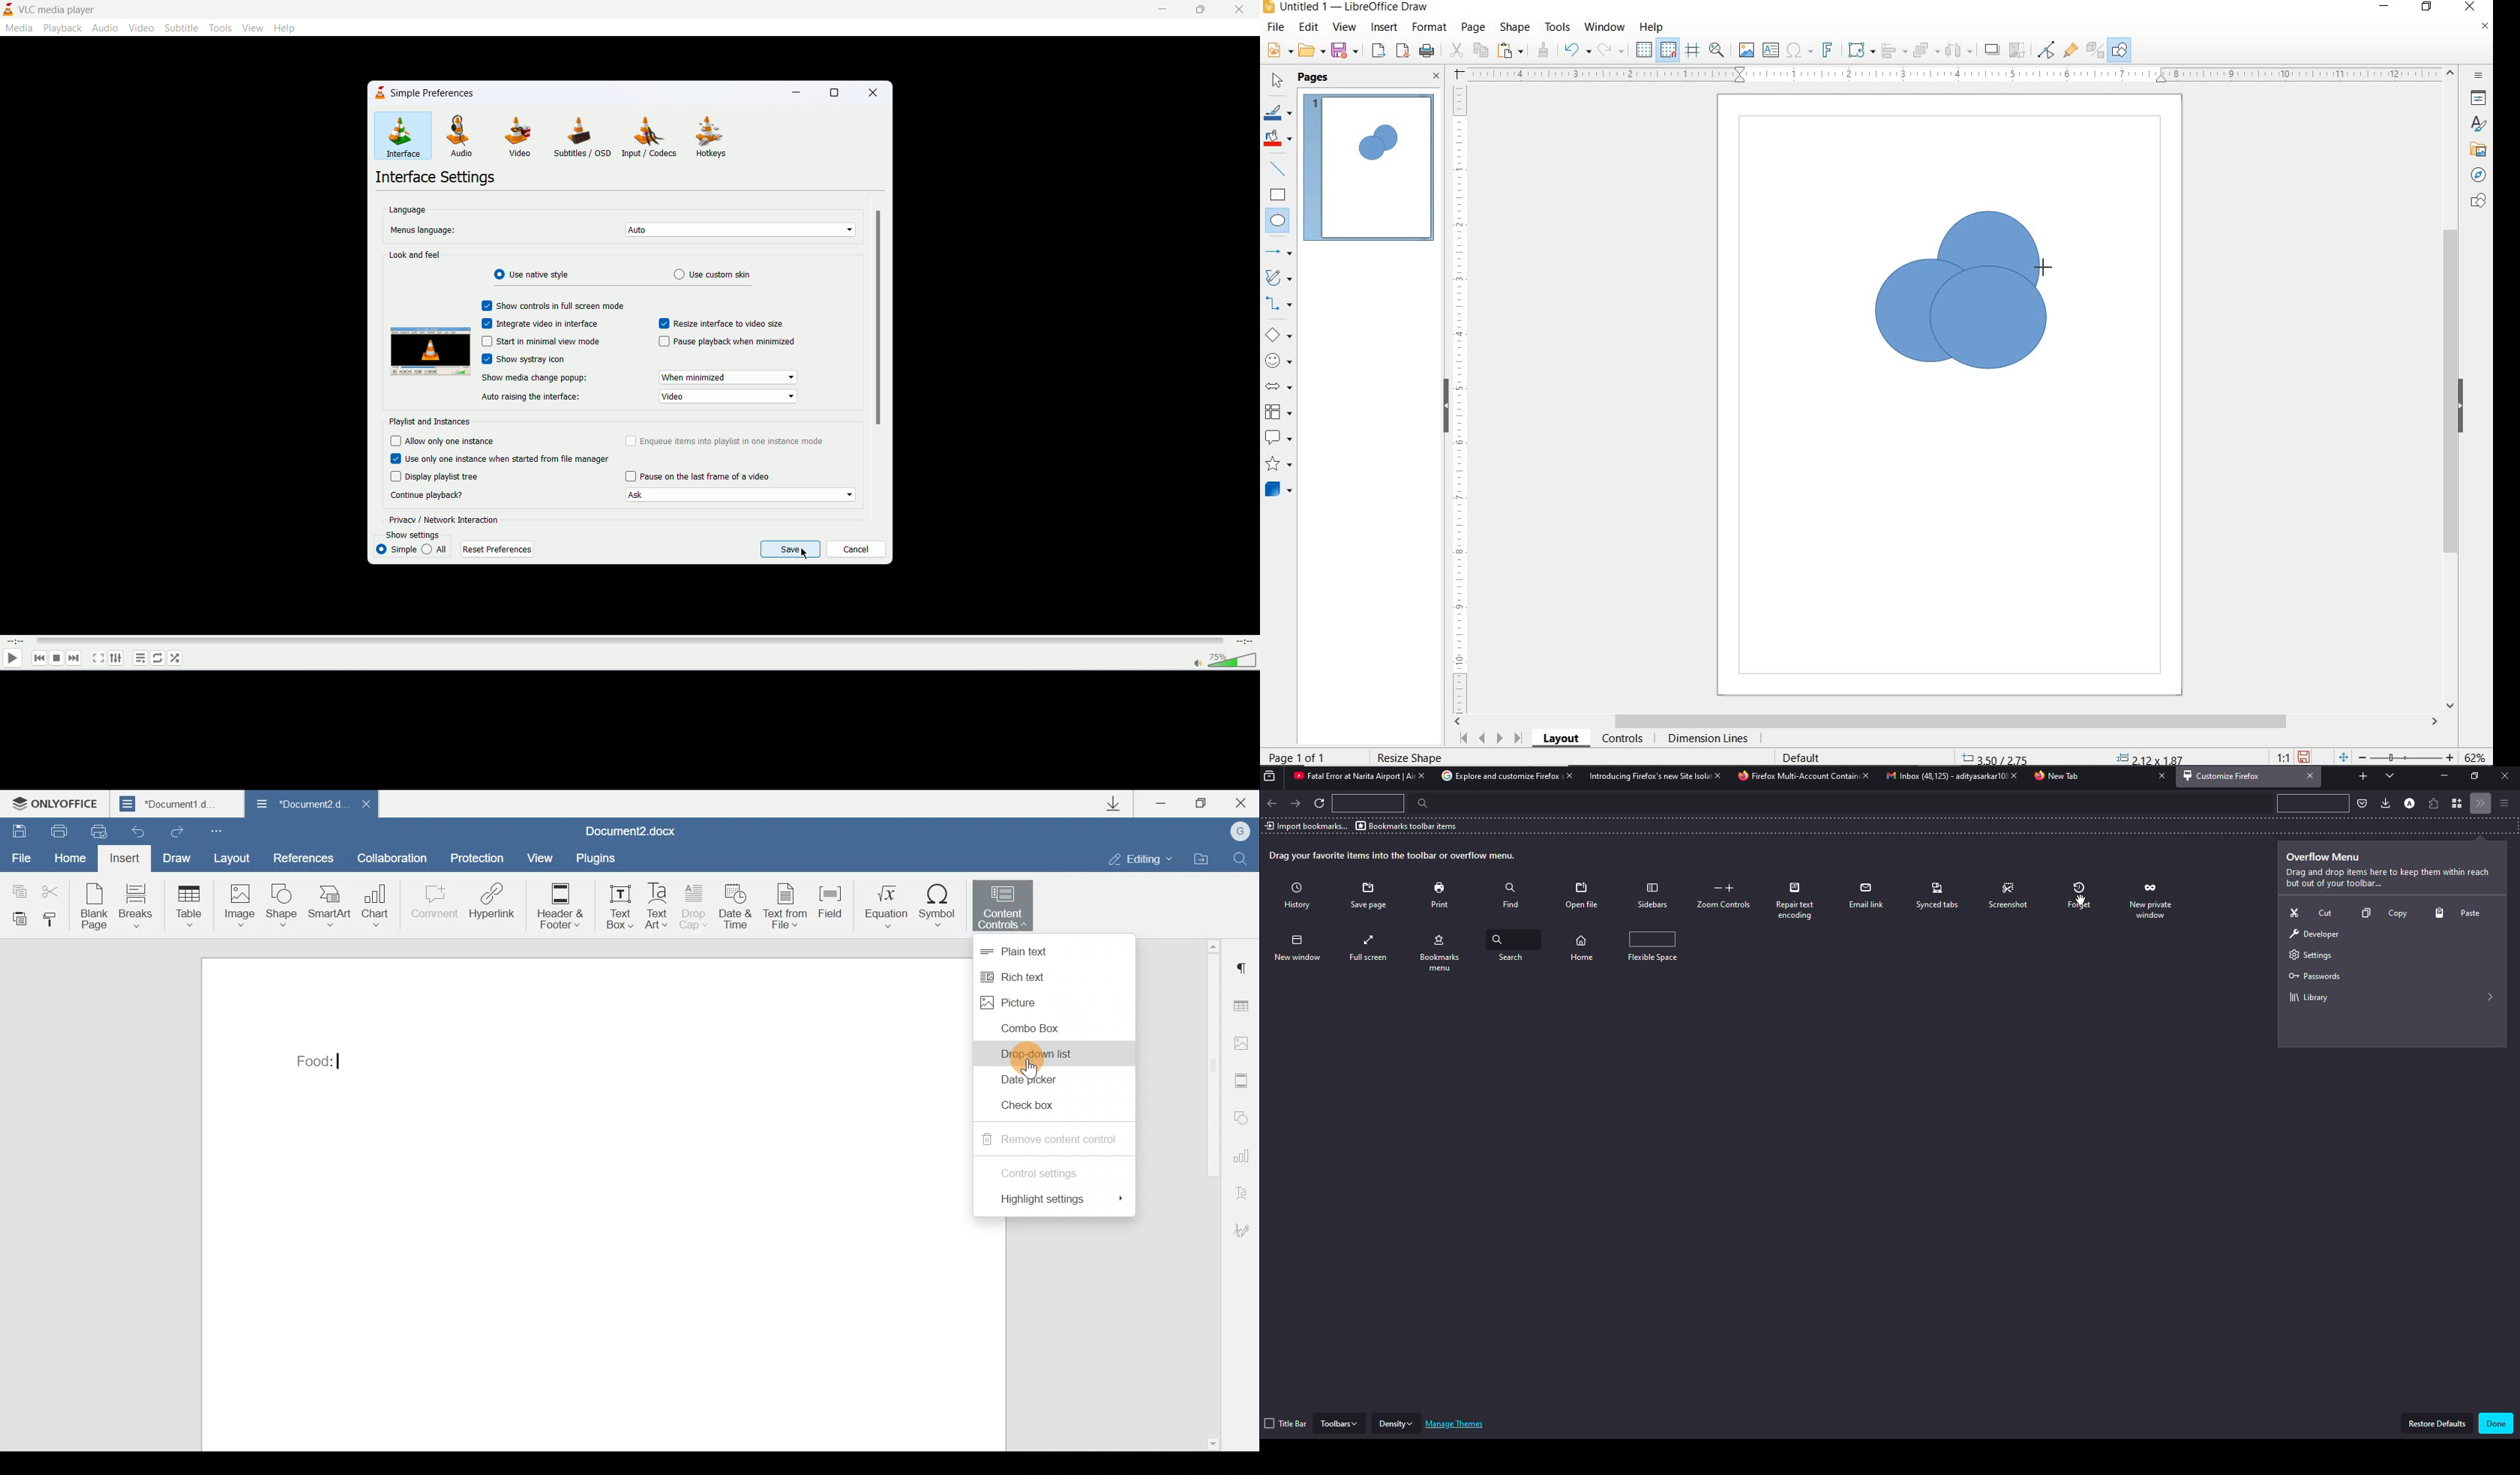 This screenshot has width=2520, height=1484. Describe the element at coordinates (2306, 756) in the screenshot. I see `SAVE` at that location.